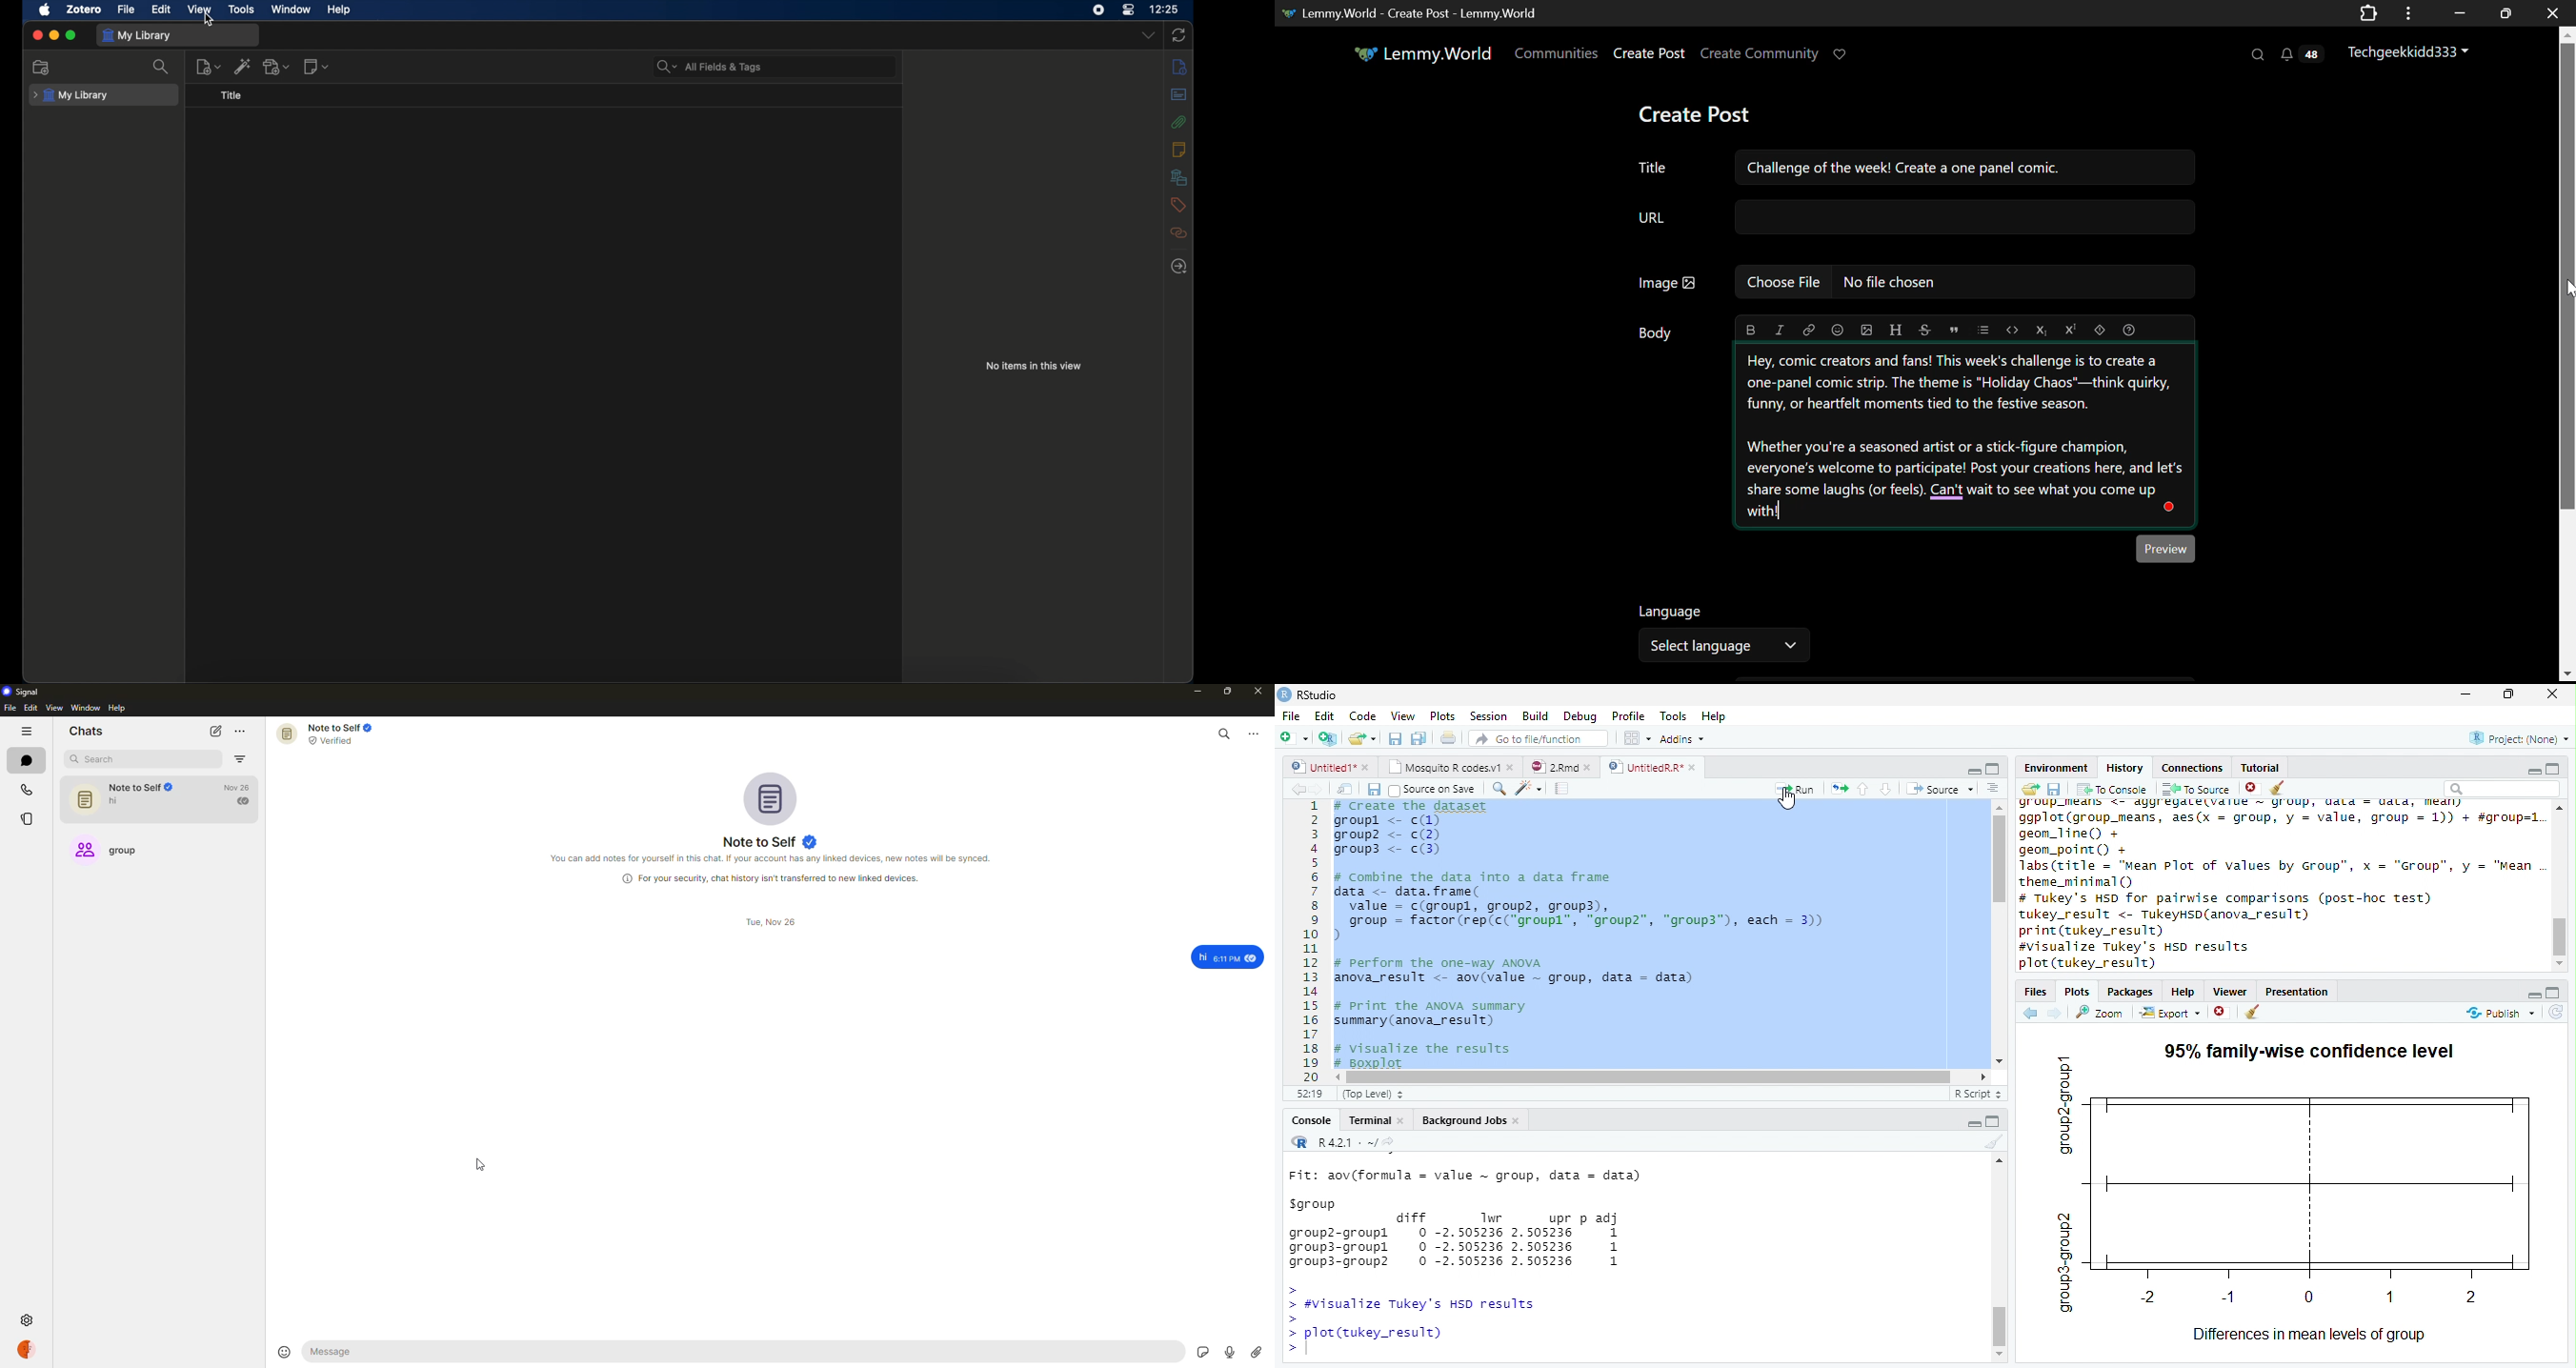 This screenshot has width=2576, height=1372. What do you see at coordinates (1963, 436) in the screenshot?
I see `Hey, comic creators and fans! This week's challenge is to create a one-panel comic strip. The theme is "Holiday Chaos"—think quirky, funny, or heartfelt moments tied to the festive season. Whether you're a seasoned artist or a stick-figure champion, everyone's welcome to participate! Post your creations here, and let's share some laughs (or feels). Can't wait to see what you come up with.` at bounding box center [1963, 436].